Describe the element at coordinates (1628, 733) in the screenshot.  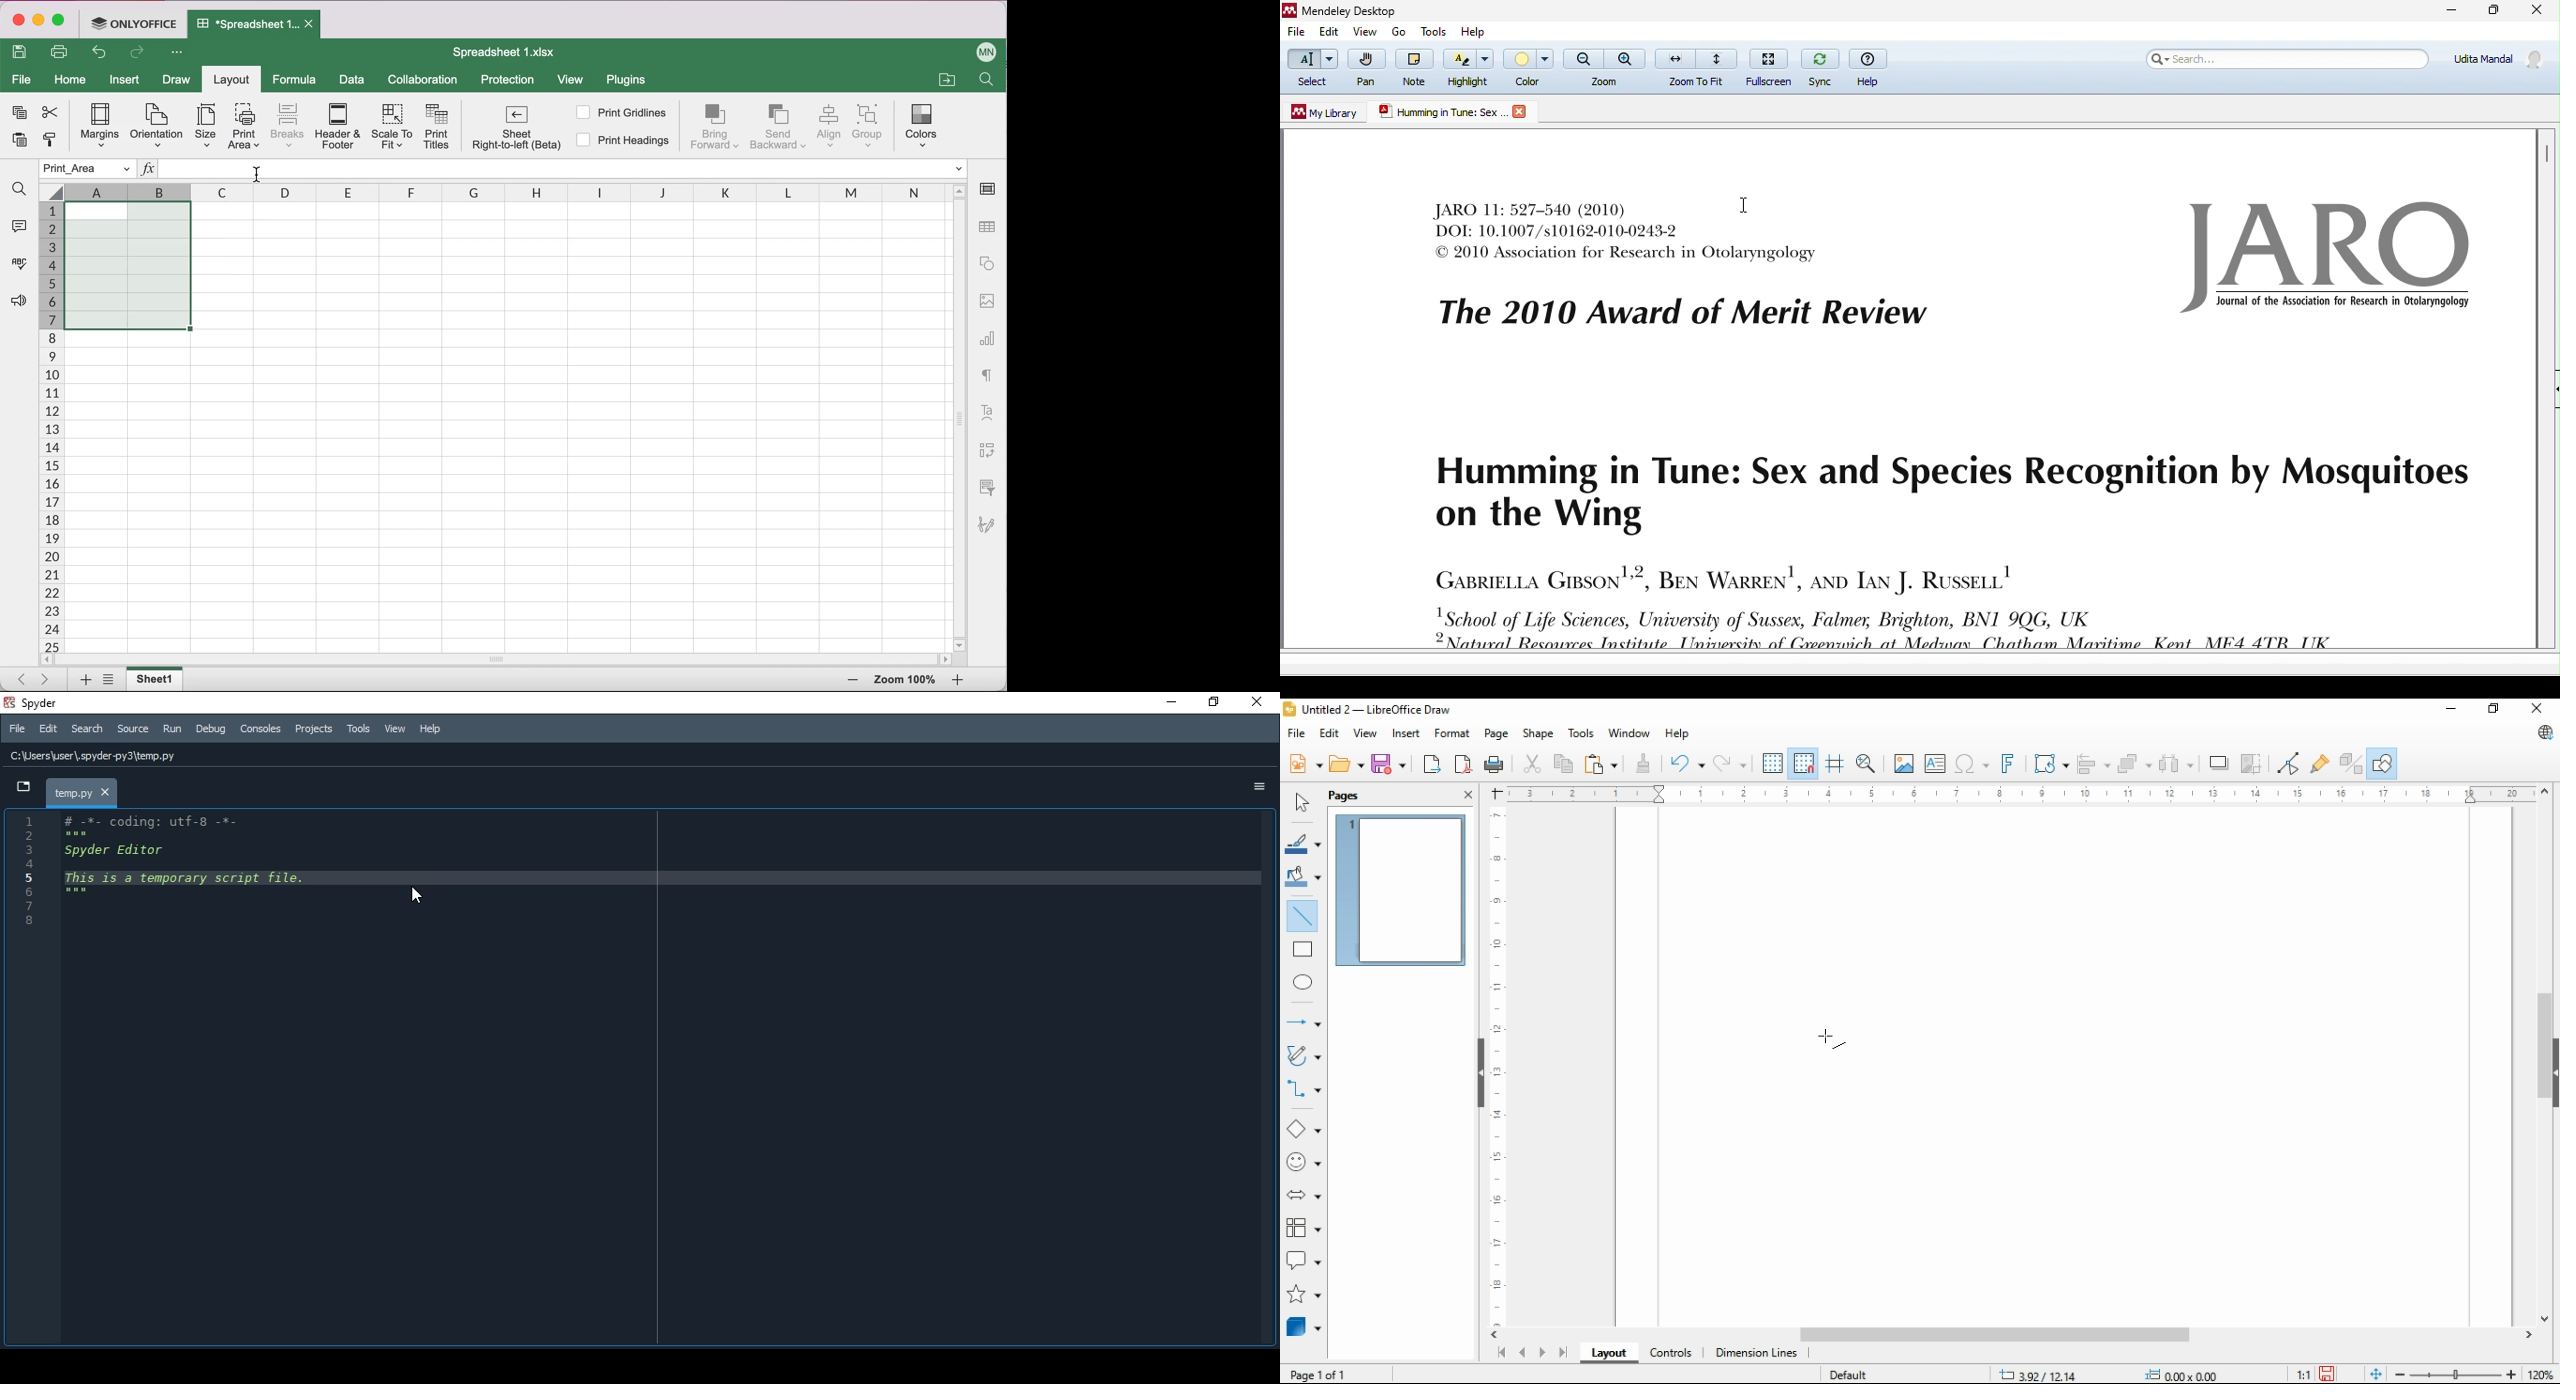
I see `window` at that location.